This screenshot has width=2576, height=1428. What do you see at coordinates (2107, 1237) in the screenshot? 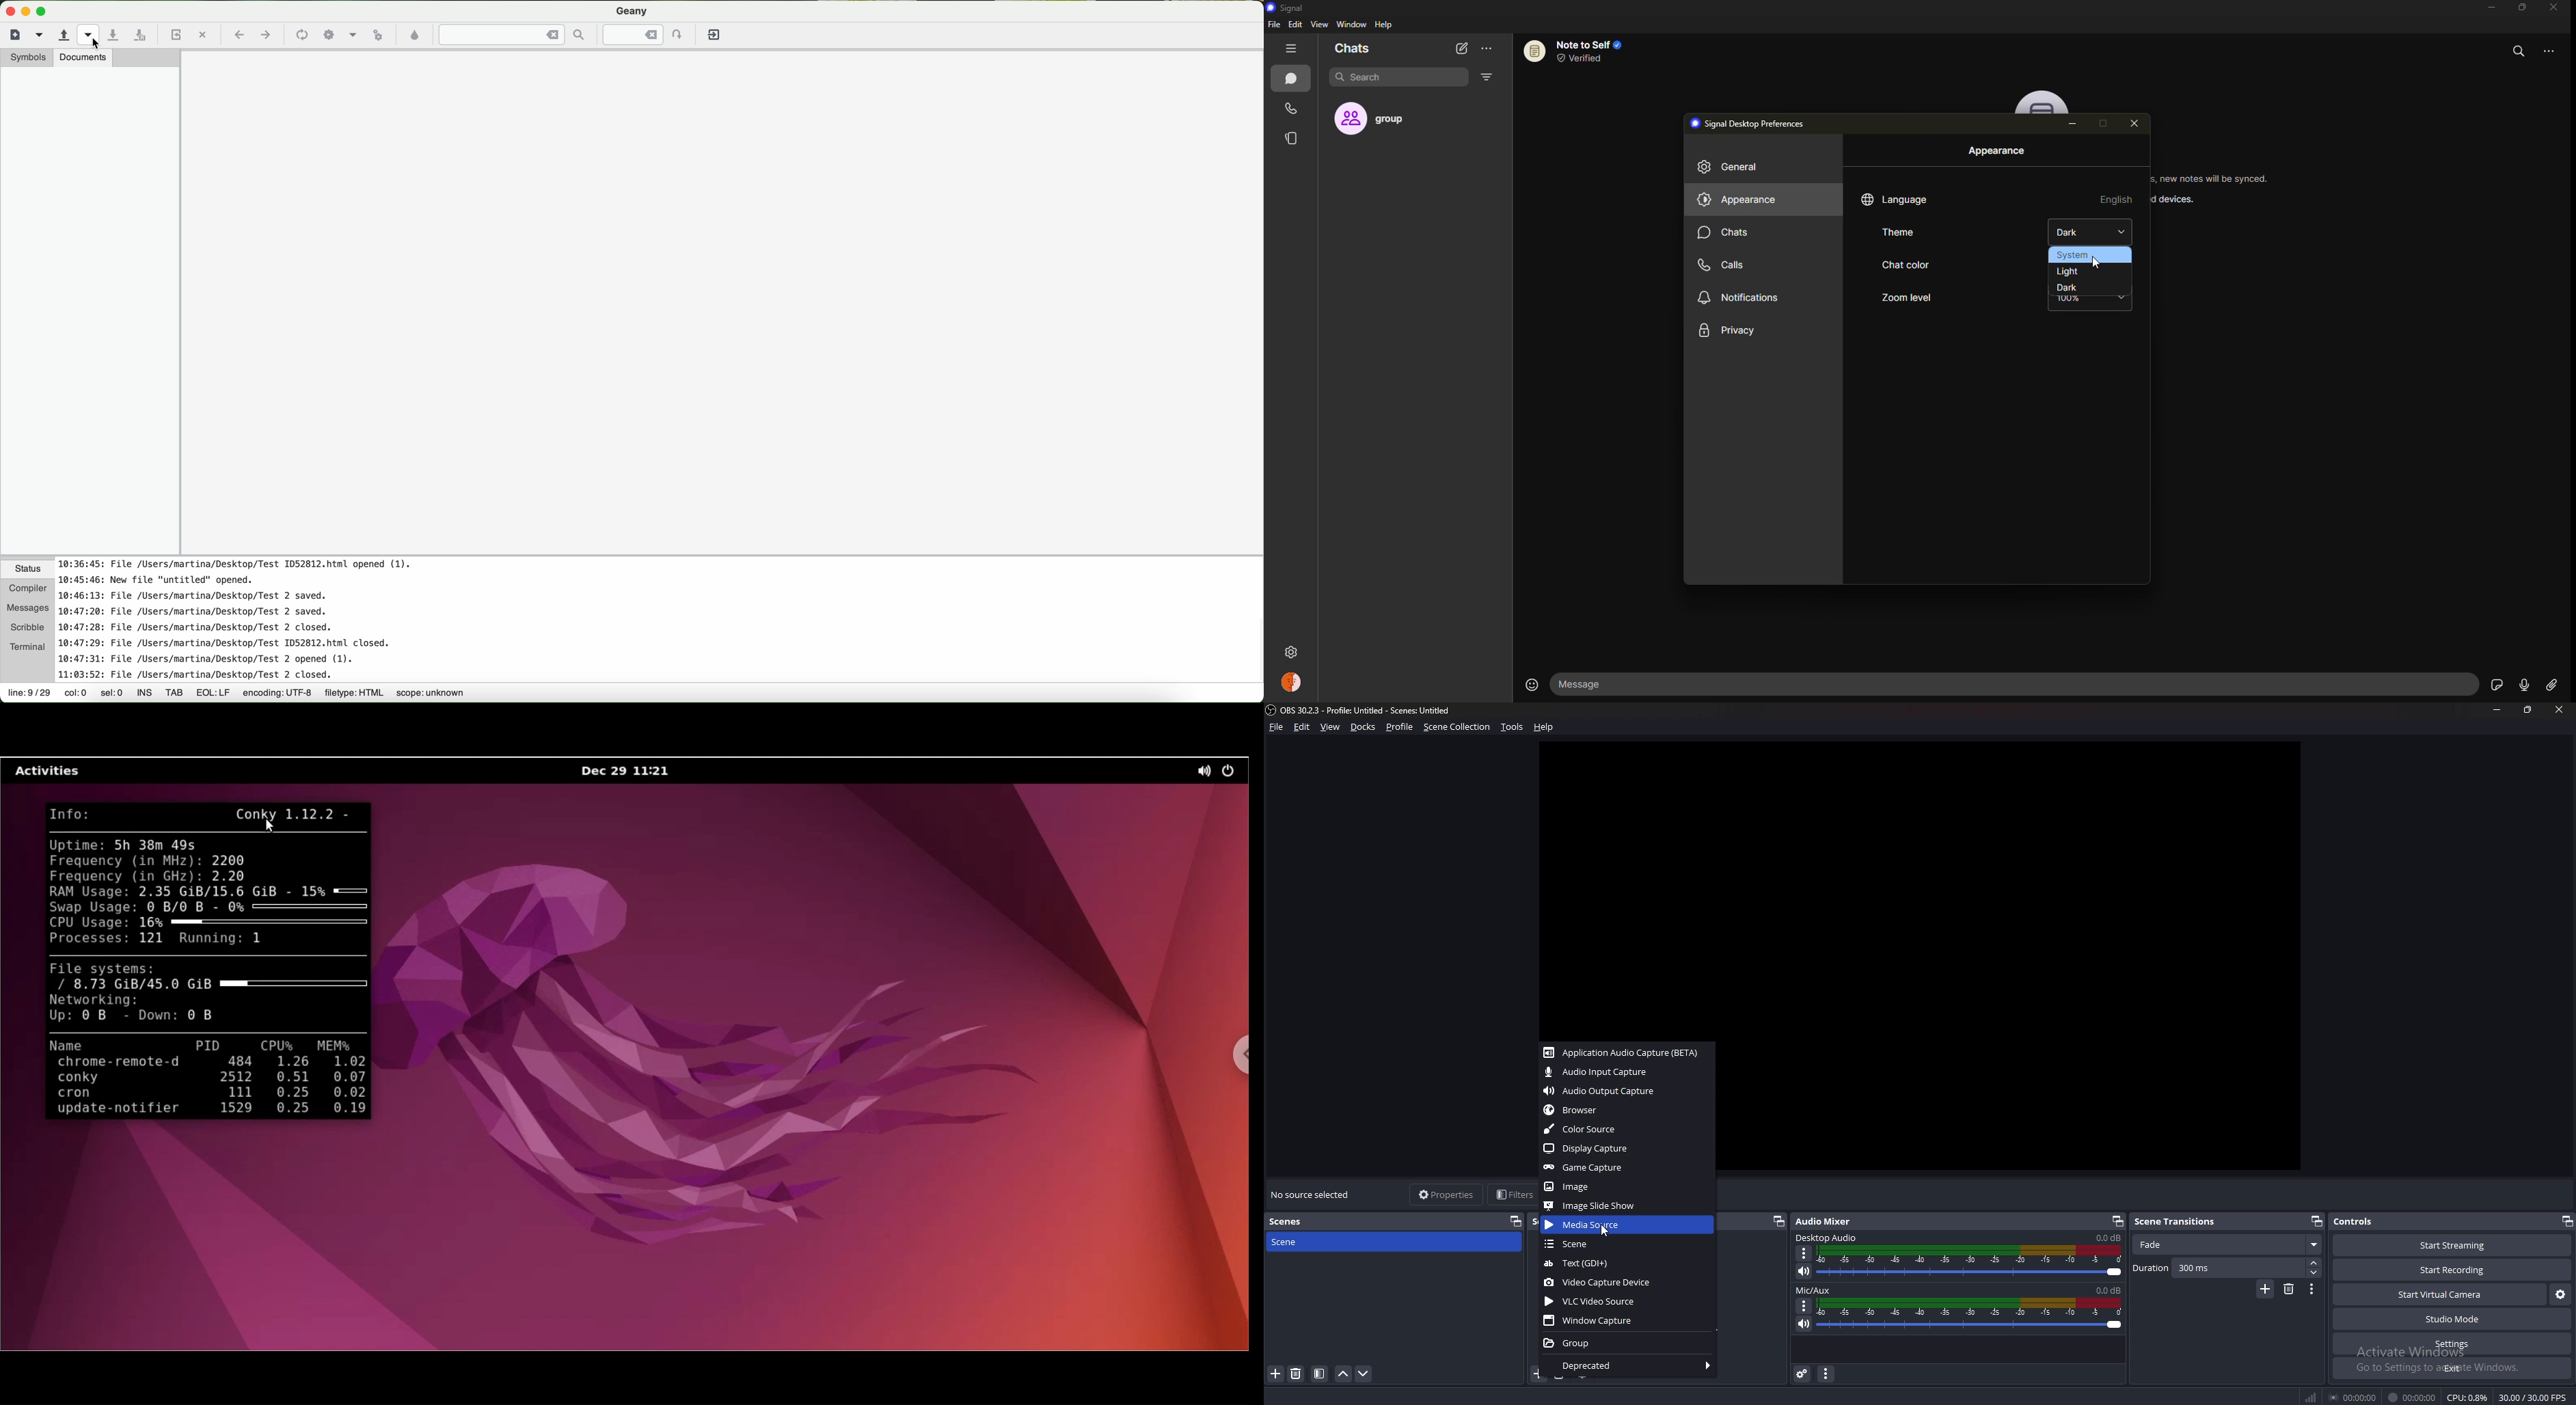
I see `Audio in decibels` at bounding box center [2107, 1237].